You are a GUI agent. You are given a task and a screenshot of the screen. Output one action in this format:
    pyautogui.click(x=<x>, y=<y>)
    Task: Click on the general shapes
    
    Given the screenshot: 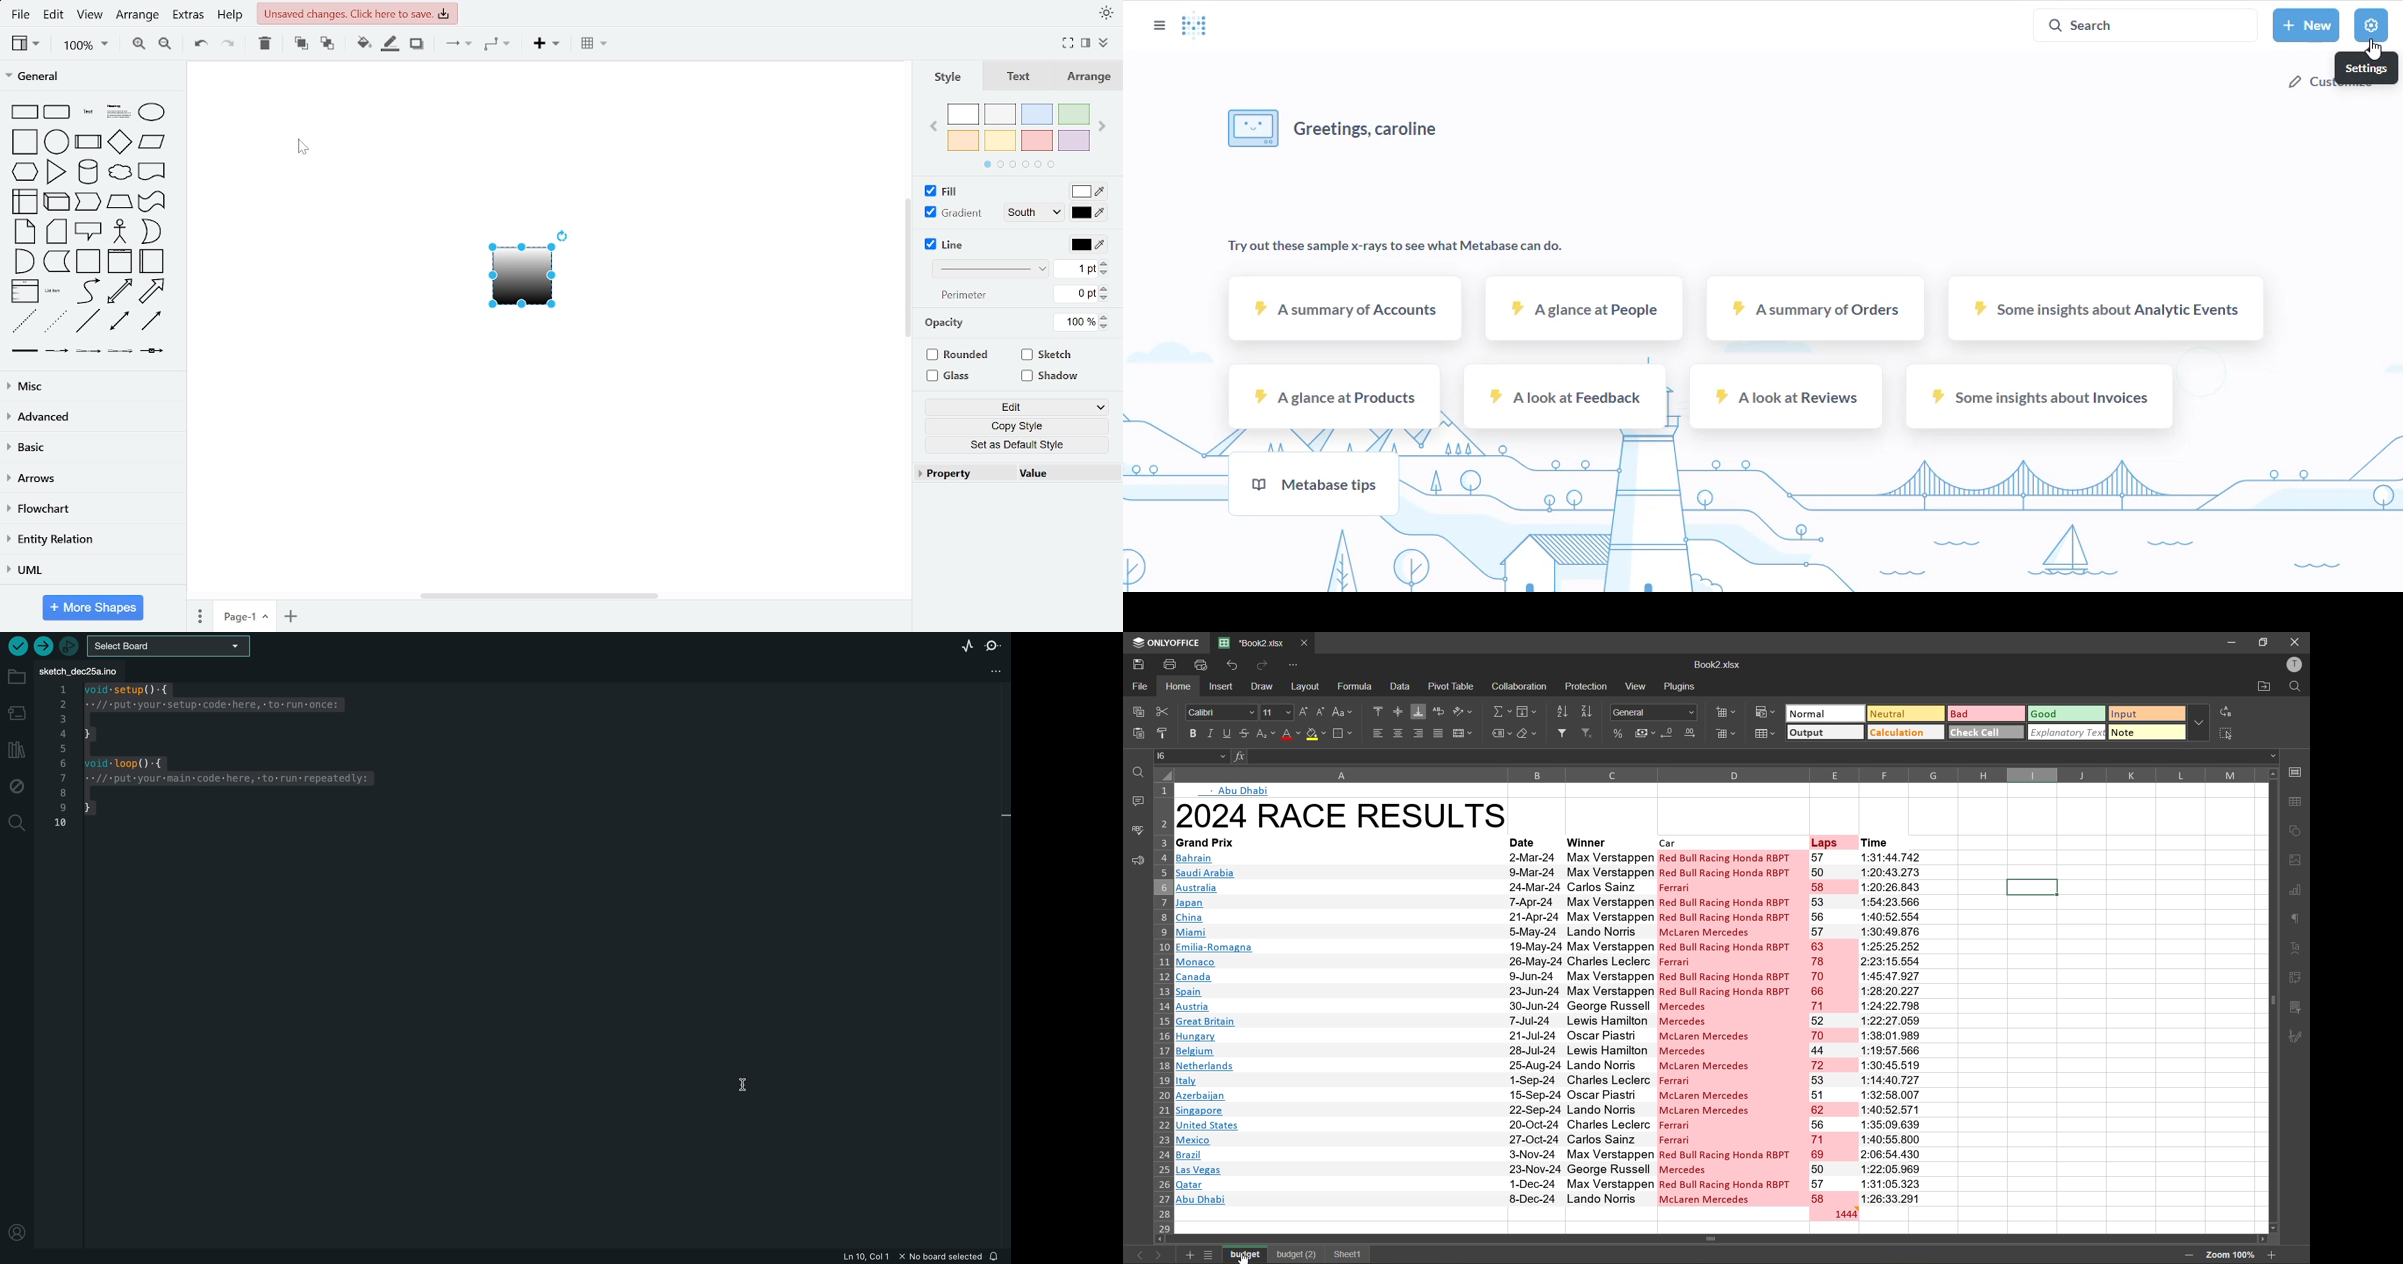 What is the action you would take?
    pyautogui.click(x=151, y=260)
    